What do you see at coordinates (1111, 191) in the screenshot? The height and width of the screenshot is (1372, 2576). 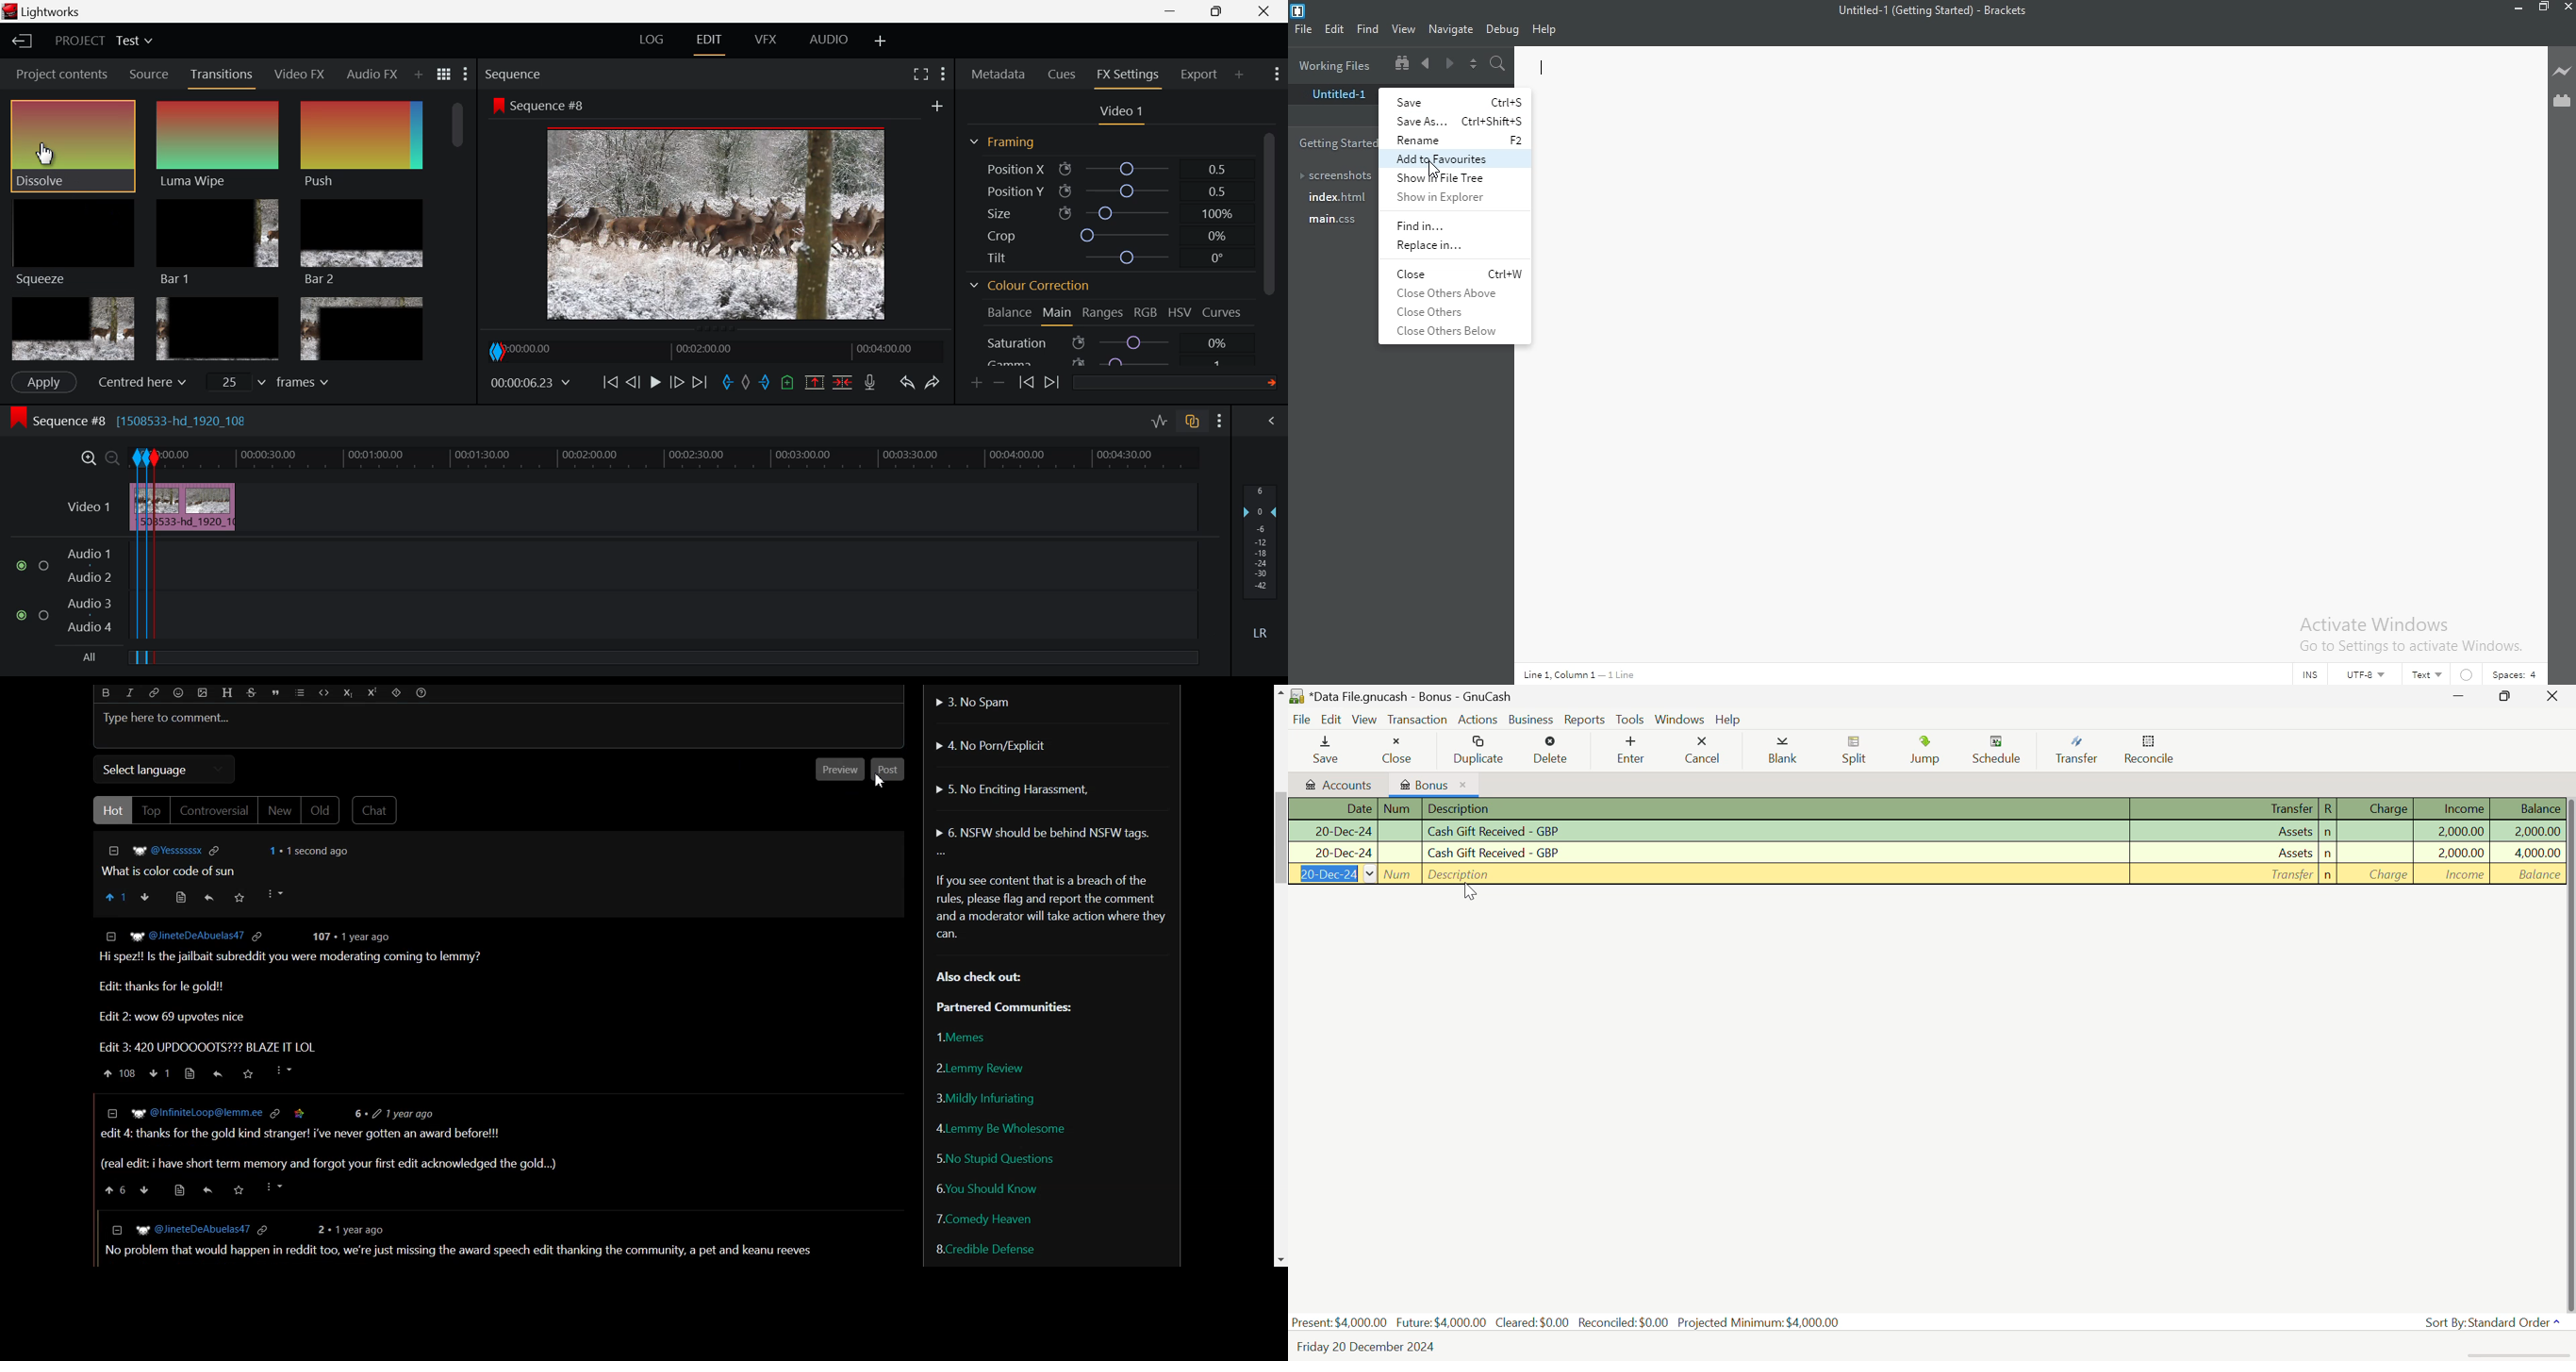 I see `Position Y` at bounding box center [1111, 191].